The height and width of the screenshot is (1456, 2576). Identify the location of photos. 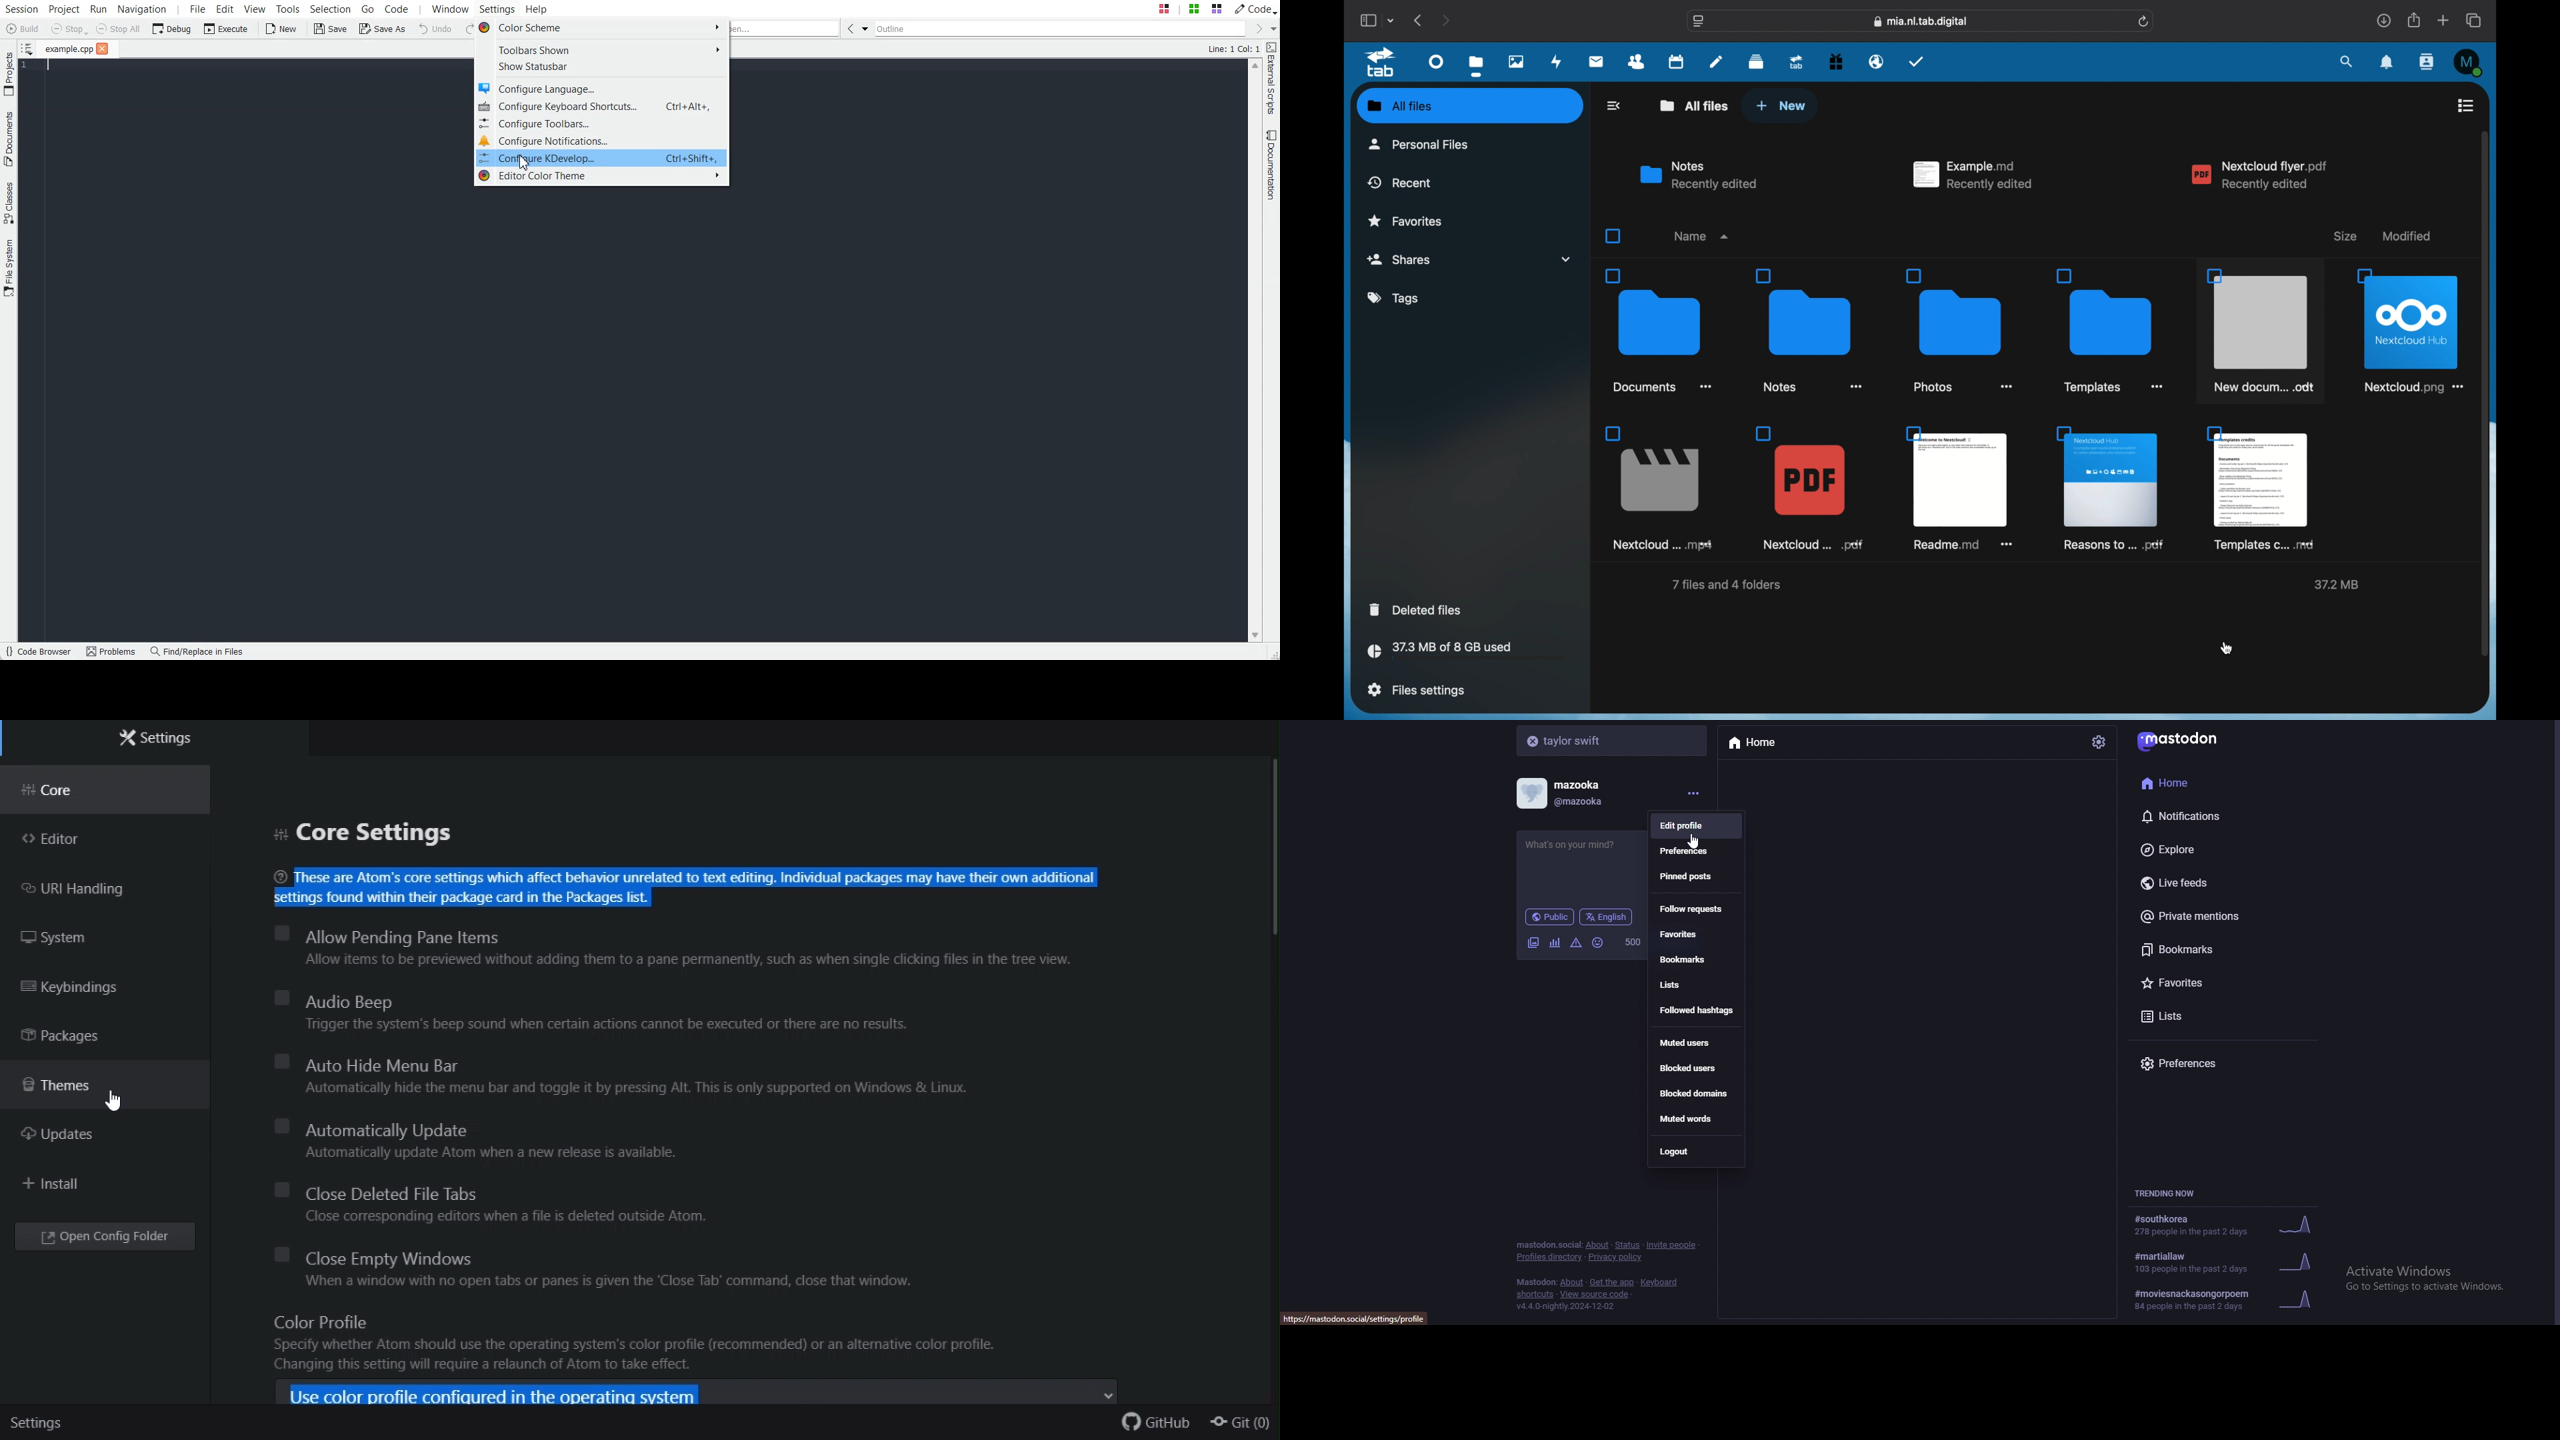
(1517, 61).